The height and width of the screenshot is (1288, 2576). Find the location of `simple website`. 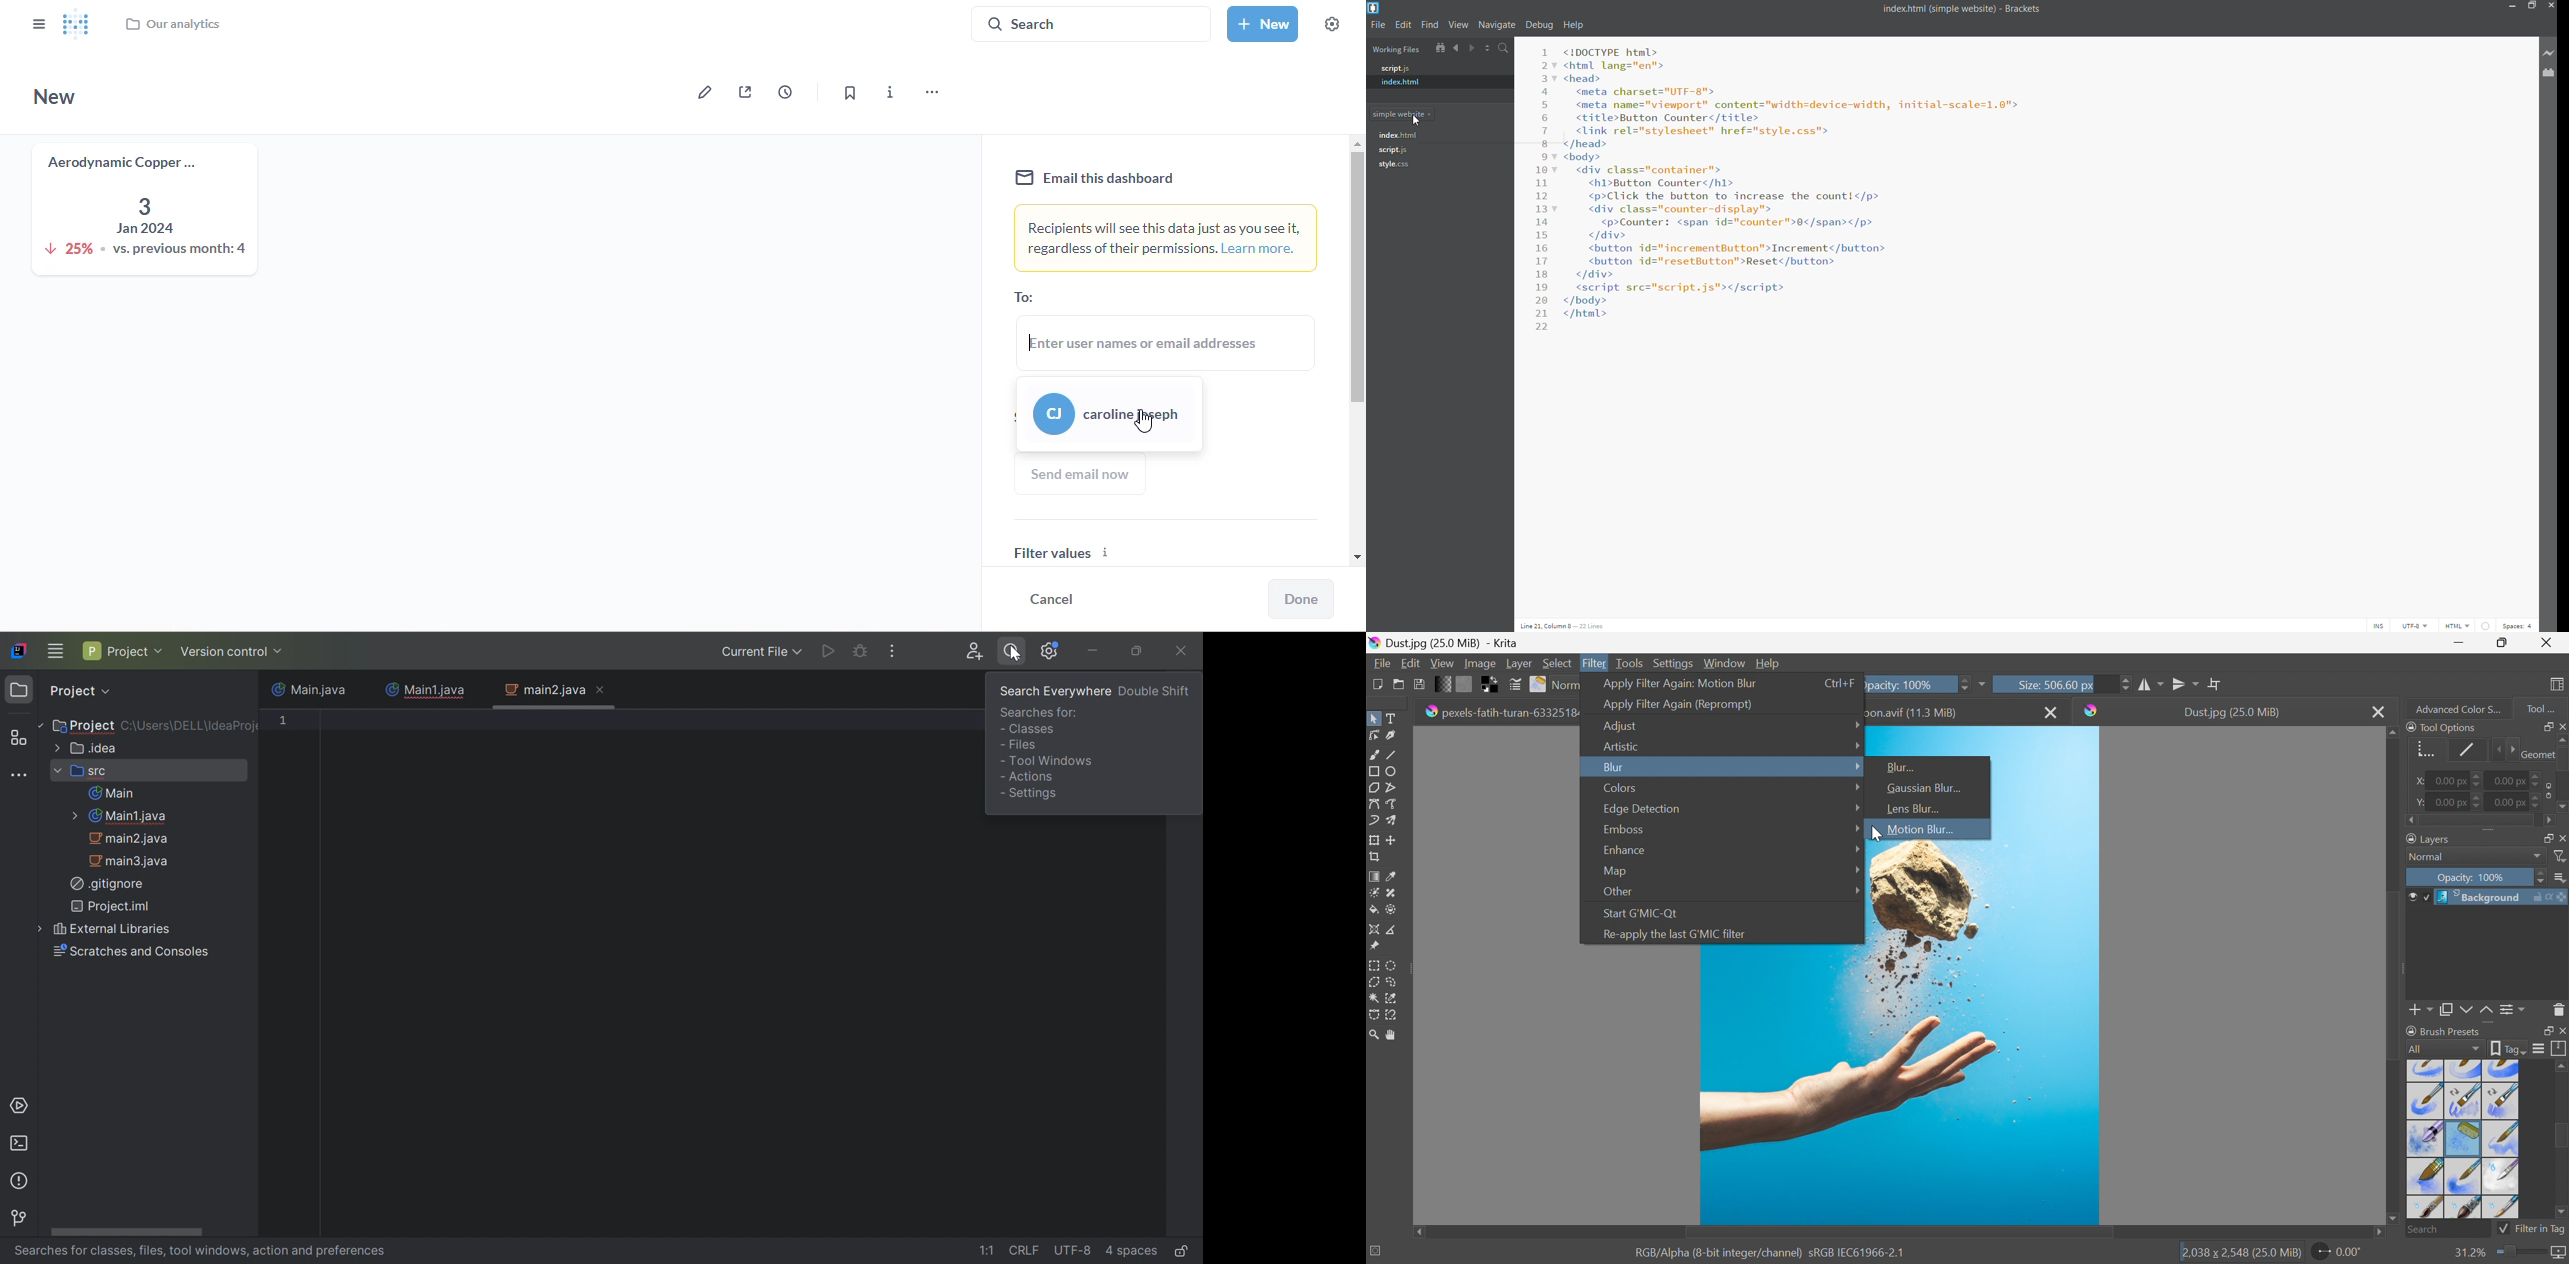

simple website is located at coordinates (1409, 115).